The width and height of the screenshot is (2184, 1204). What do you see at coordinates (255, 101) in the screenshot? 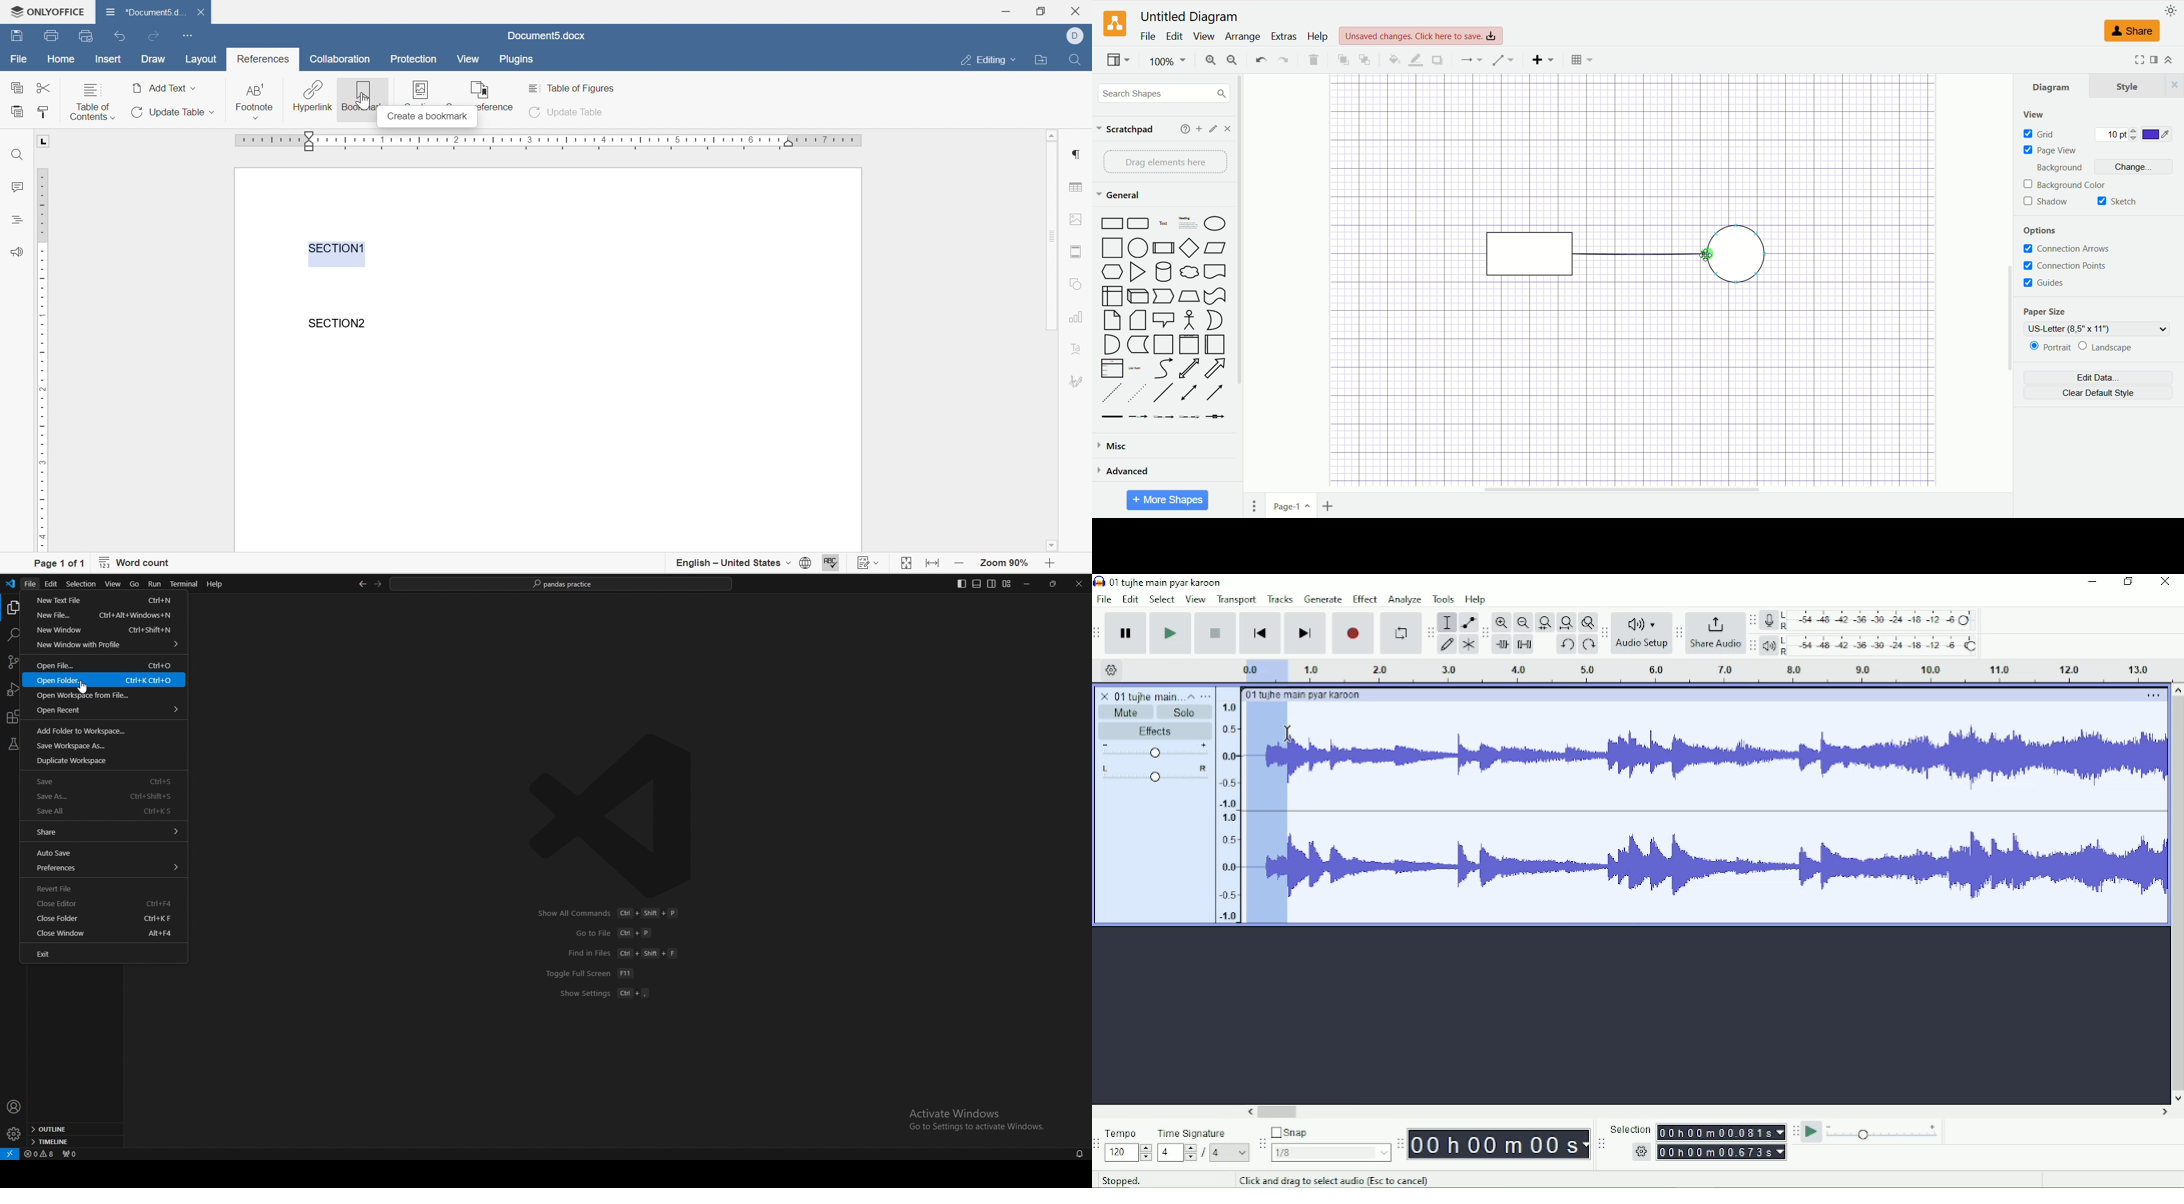
I see `footnote` at bounding box center [255, 101].